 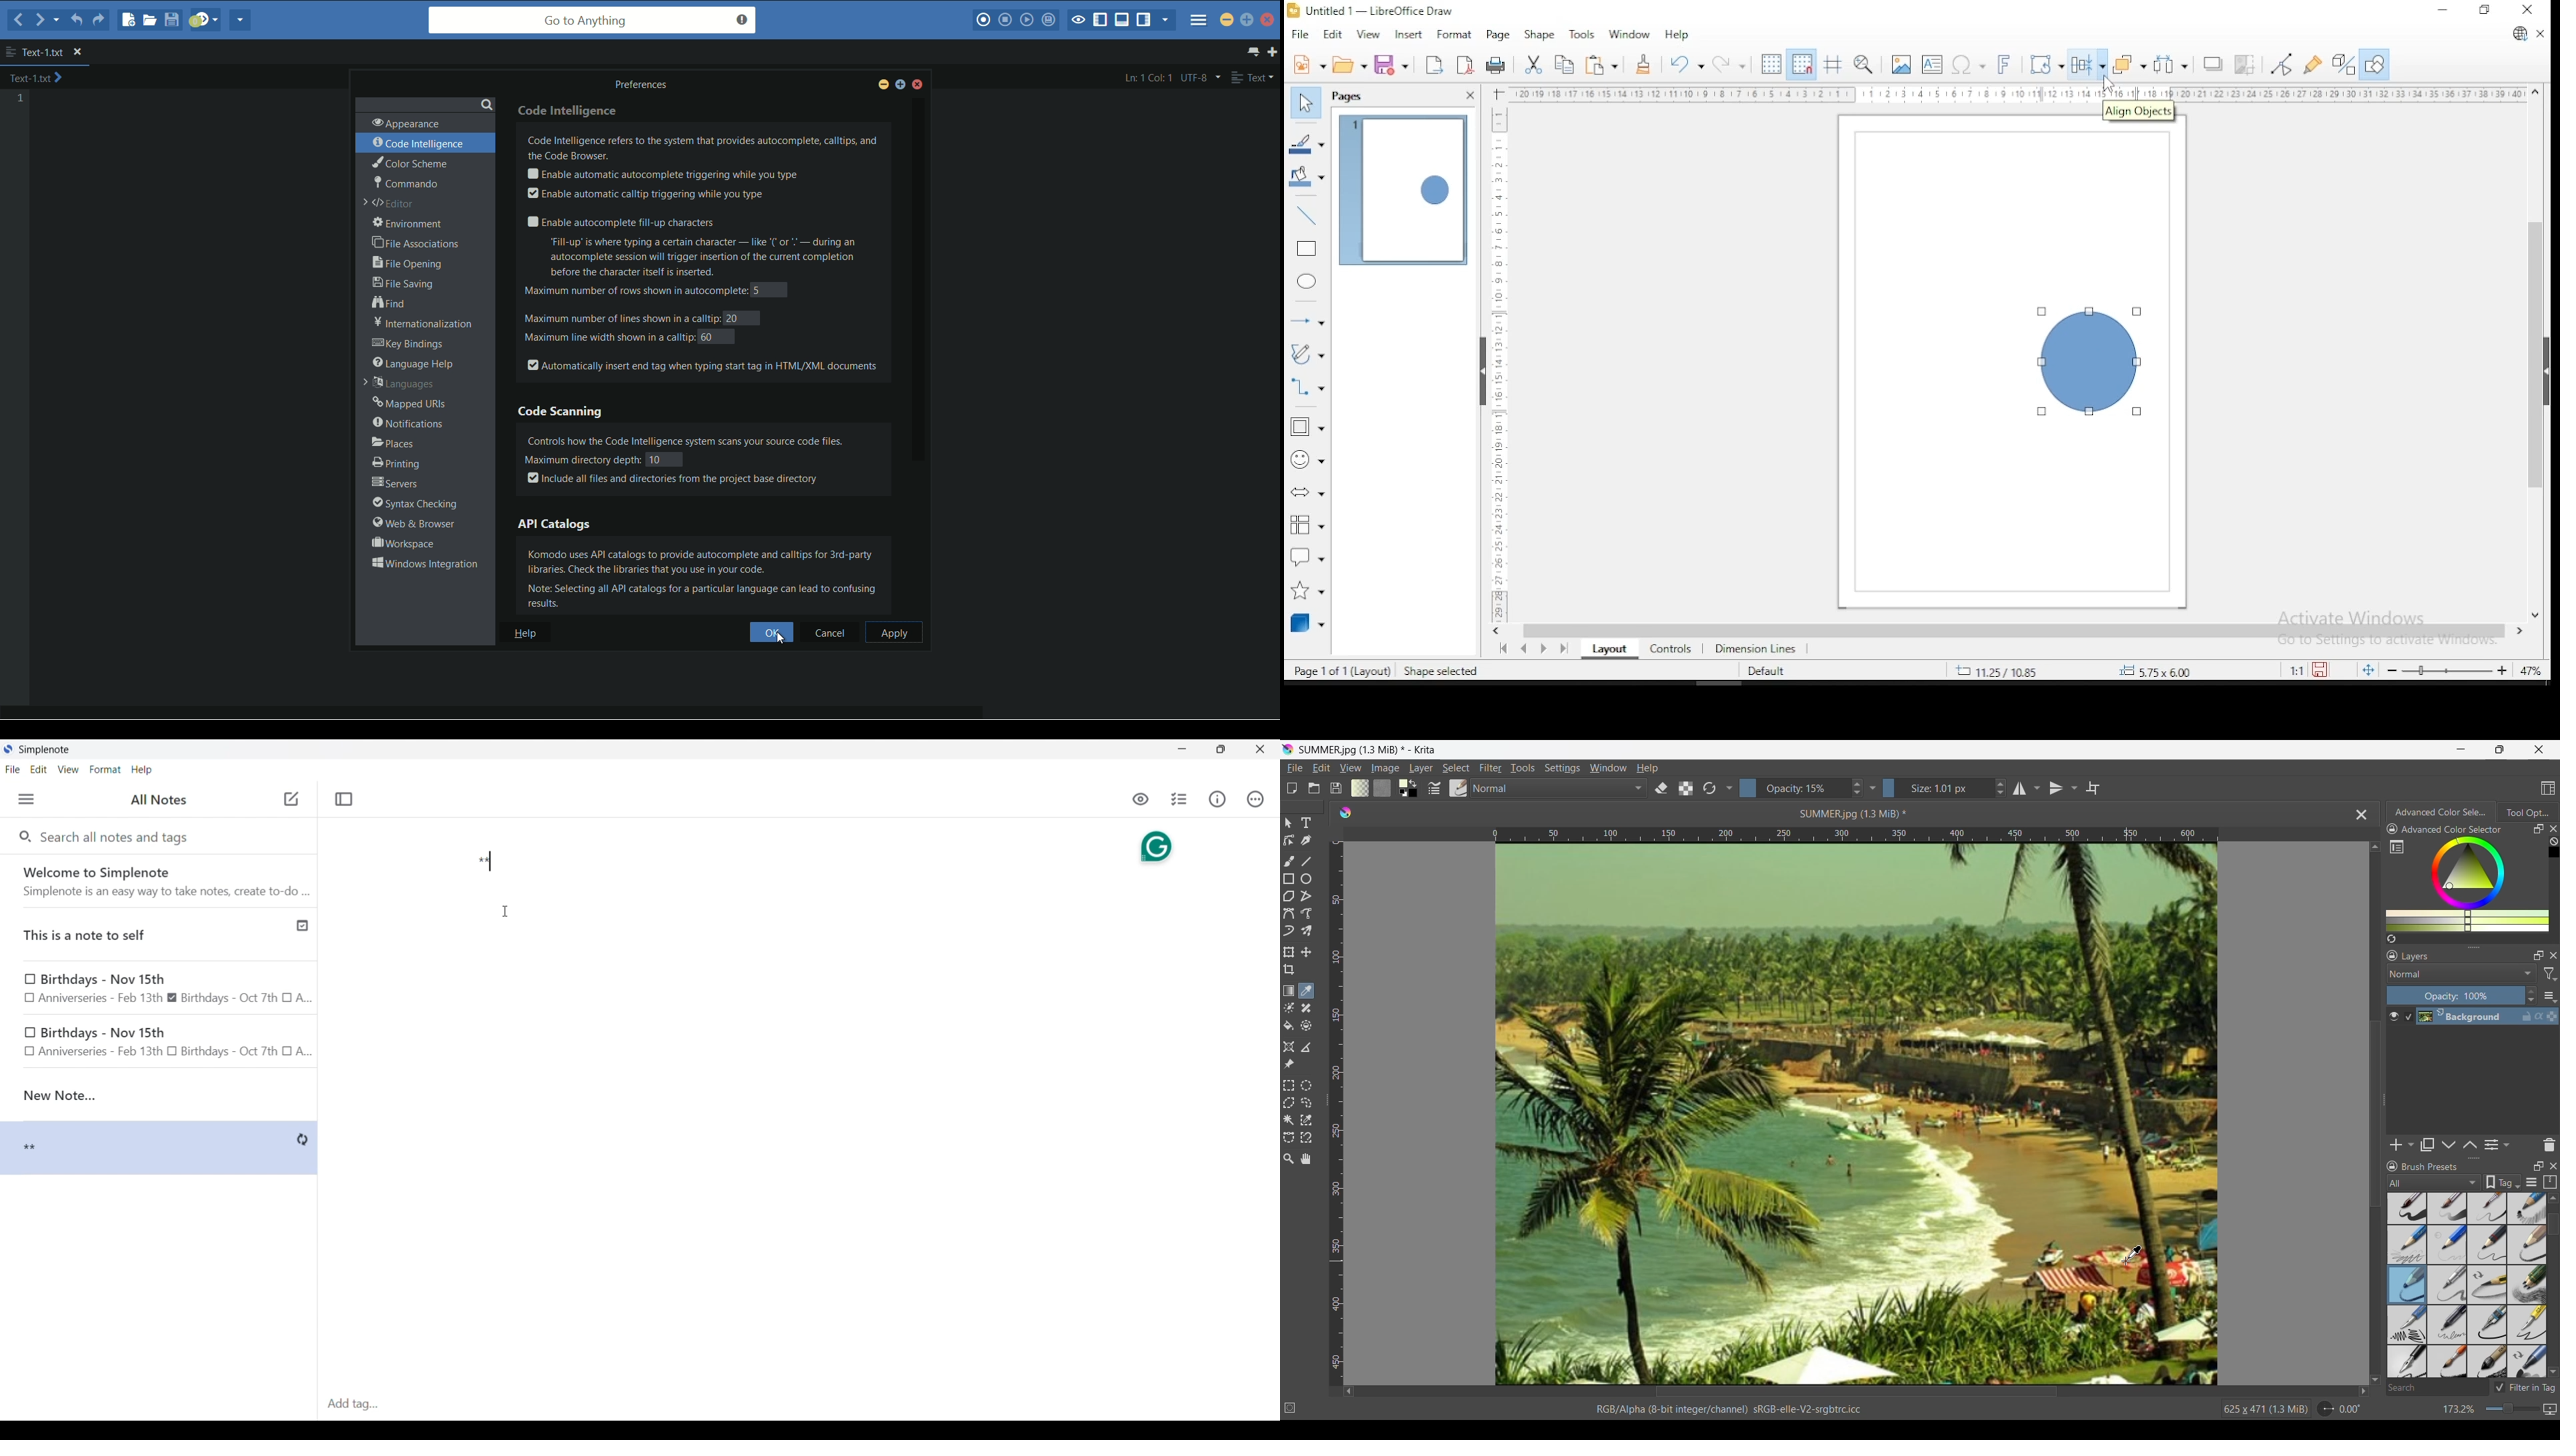 What do you see at coordinates (2435, 1183) in the screenshot?
I see `Tag options` at bounding box center [2435, 1183].